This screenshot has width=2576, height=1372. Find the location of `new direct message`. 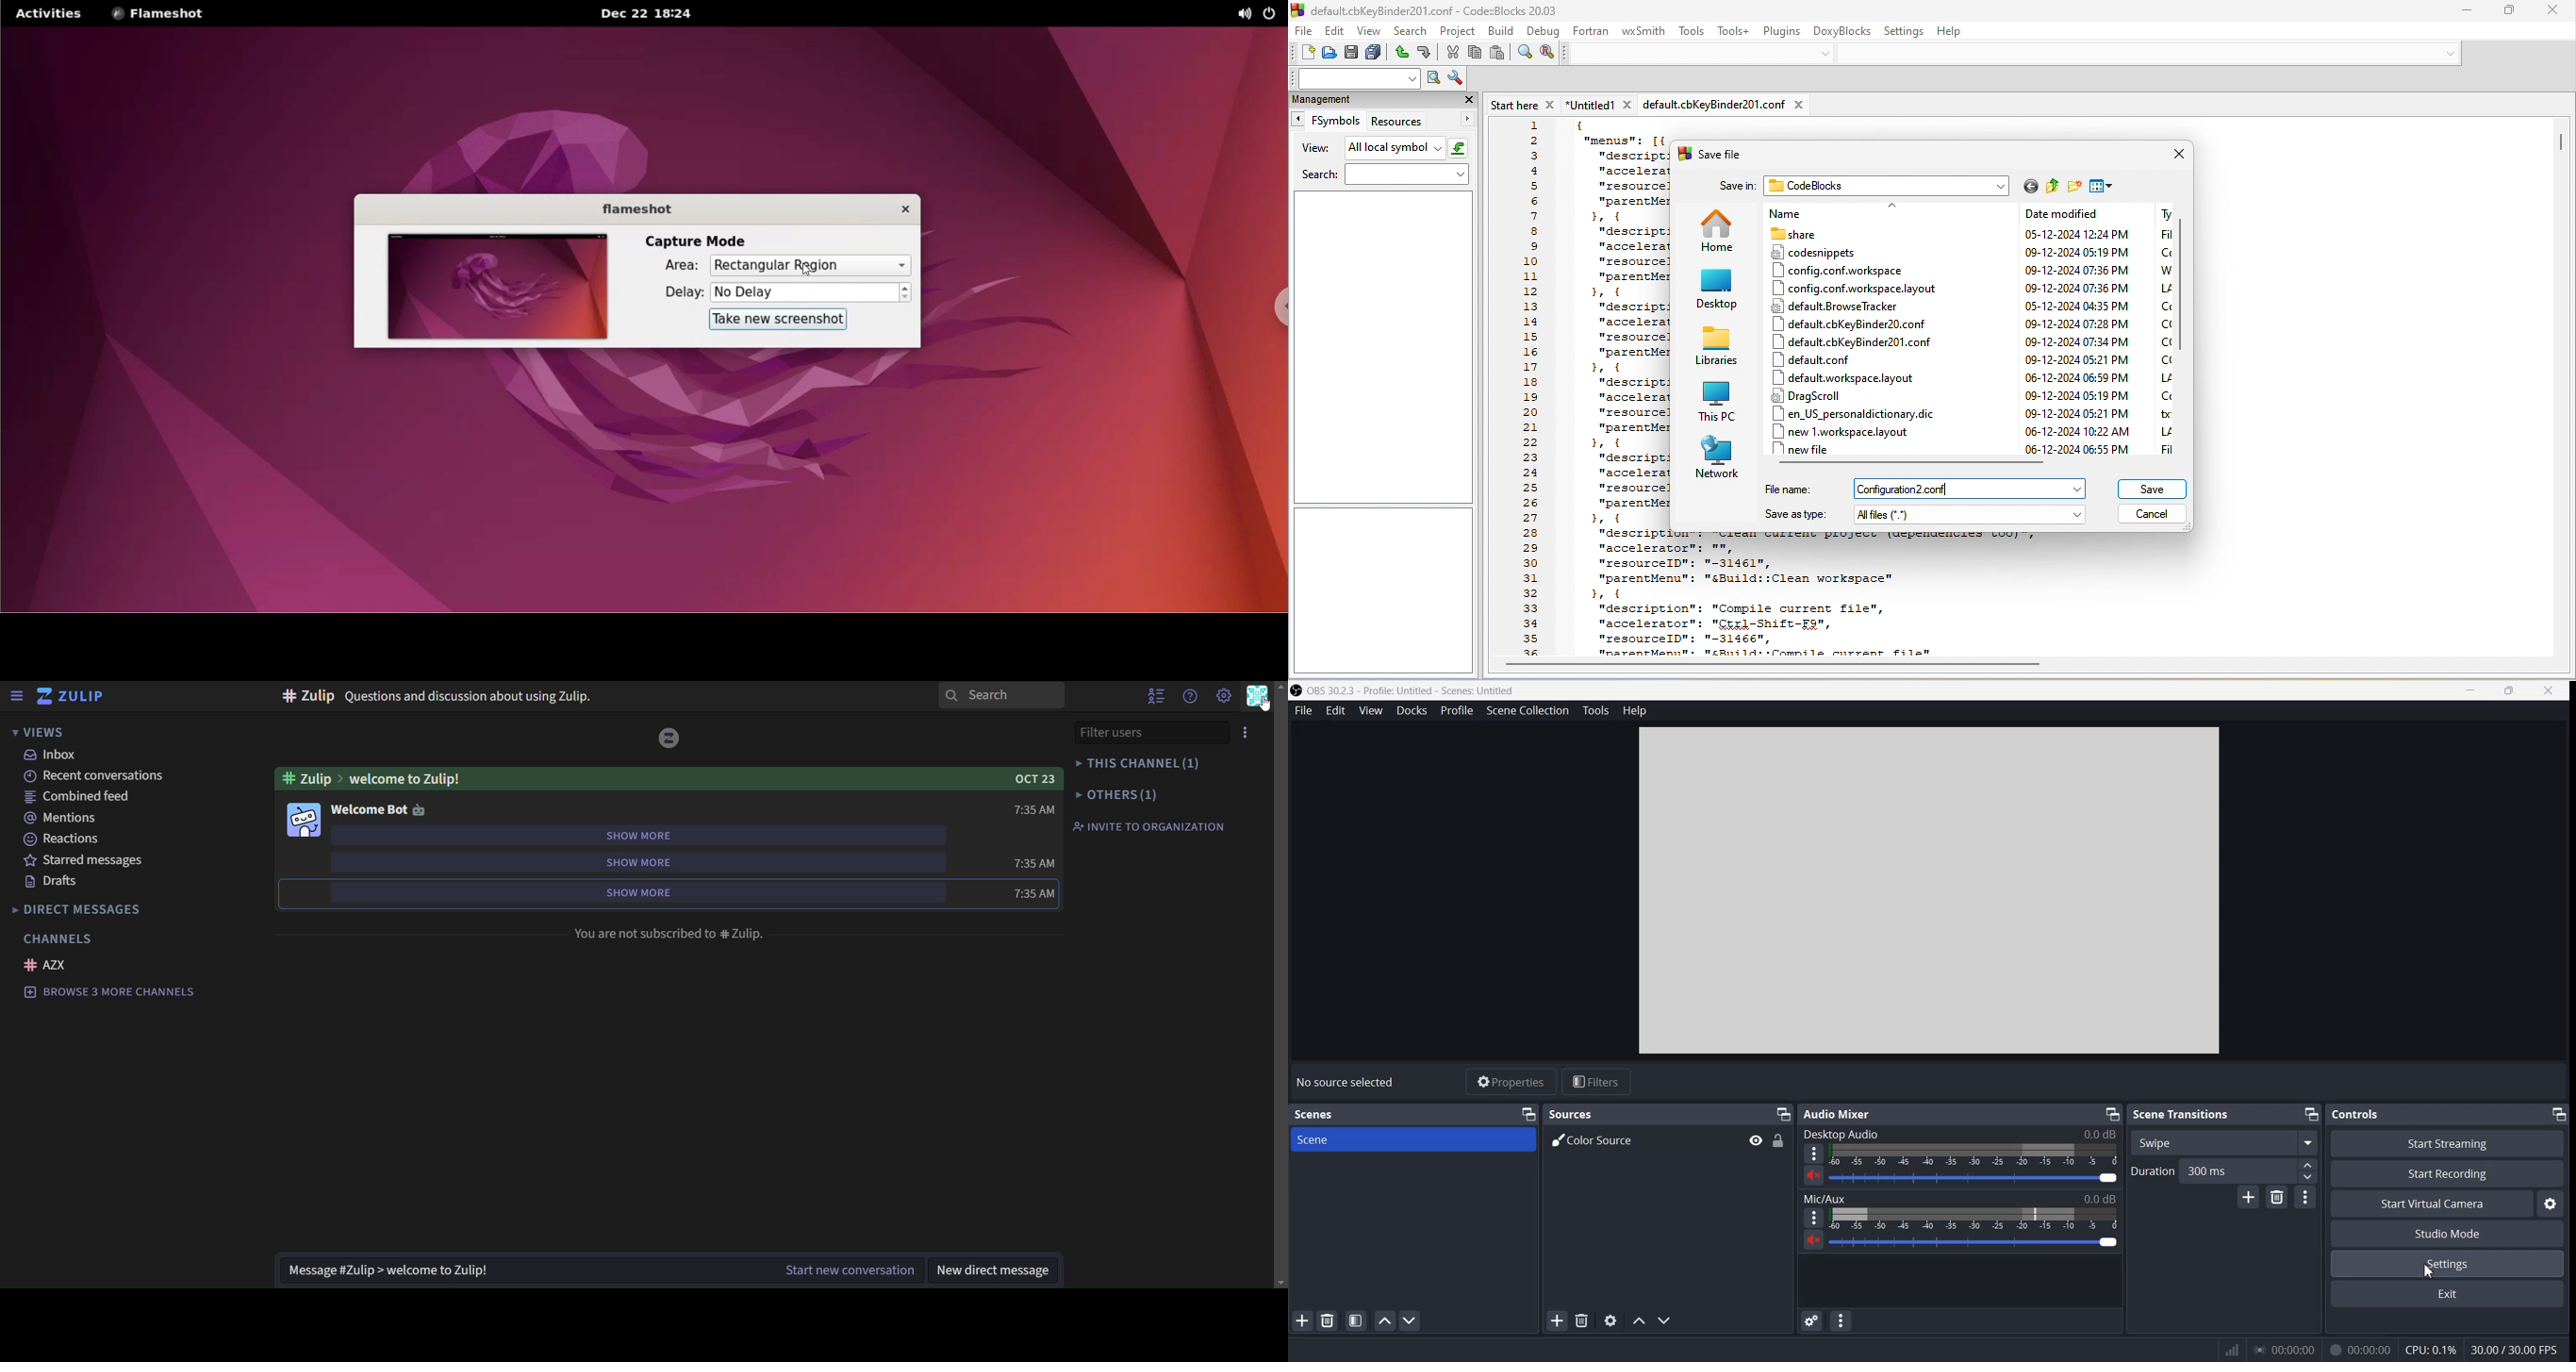

new direct message is located at coordinates (996, 1271).